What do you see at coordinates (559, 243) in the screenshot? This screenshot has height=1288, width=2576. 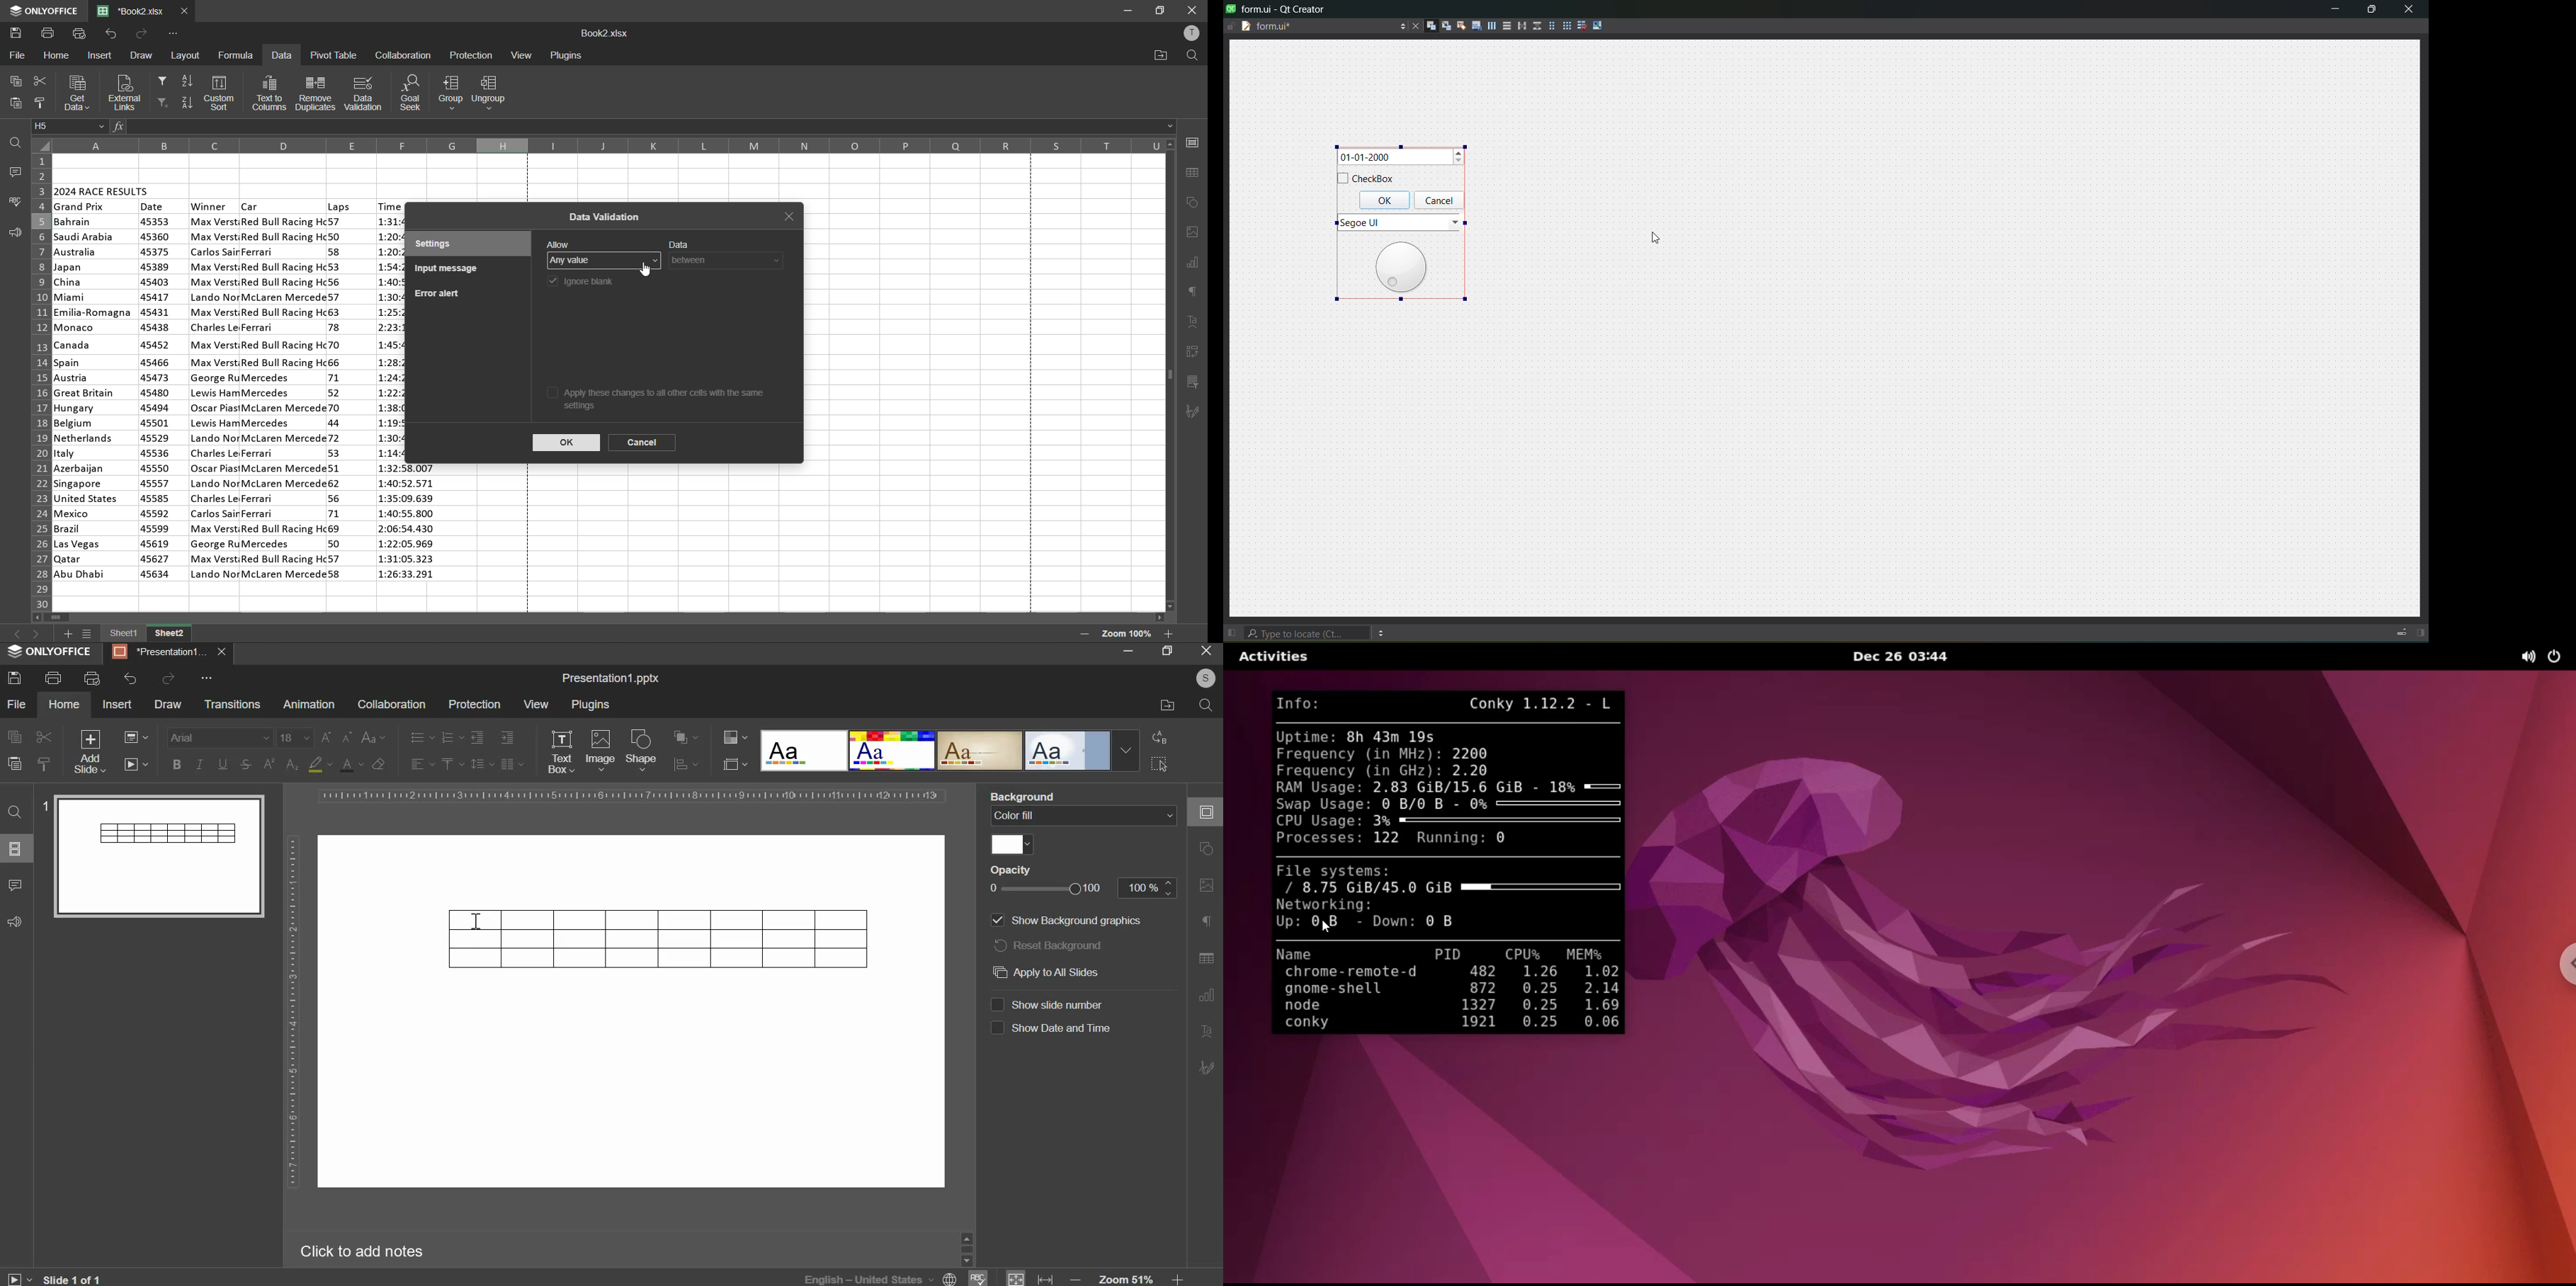 I see `allow` at bounding box center [559, 243].